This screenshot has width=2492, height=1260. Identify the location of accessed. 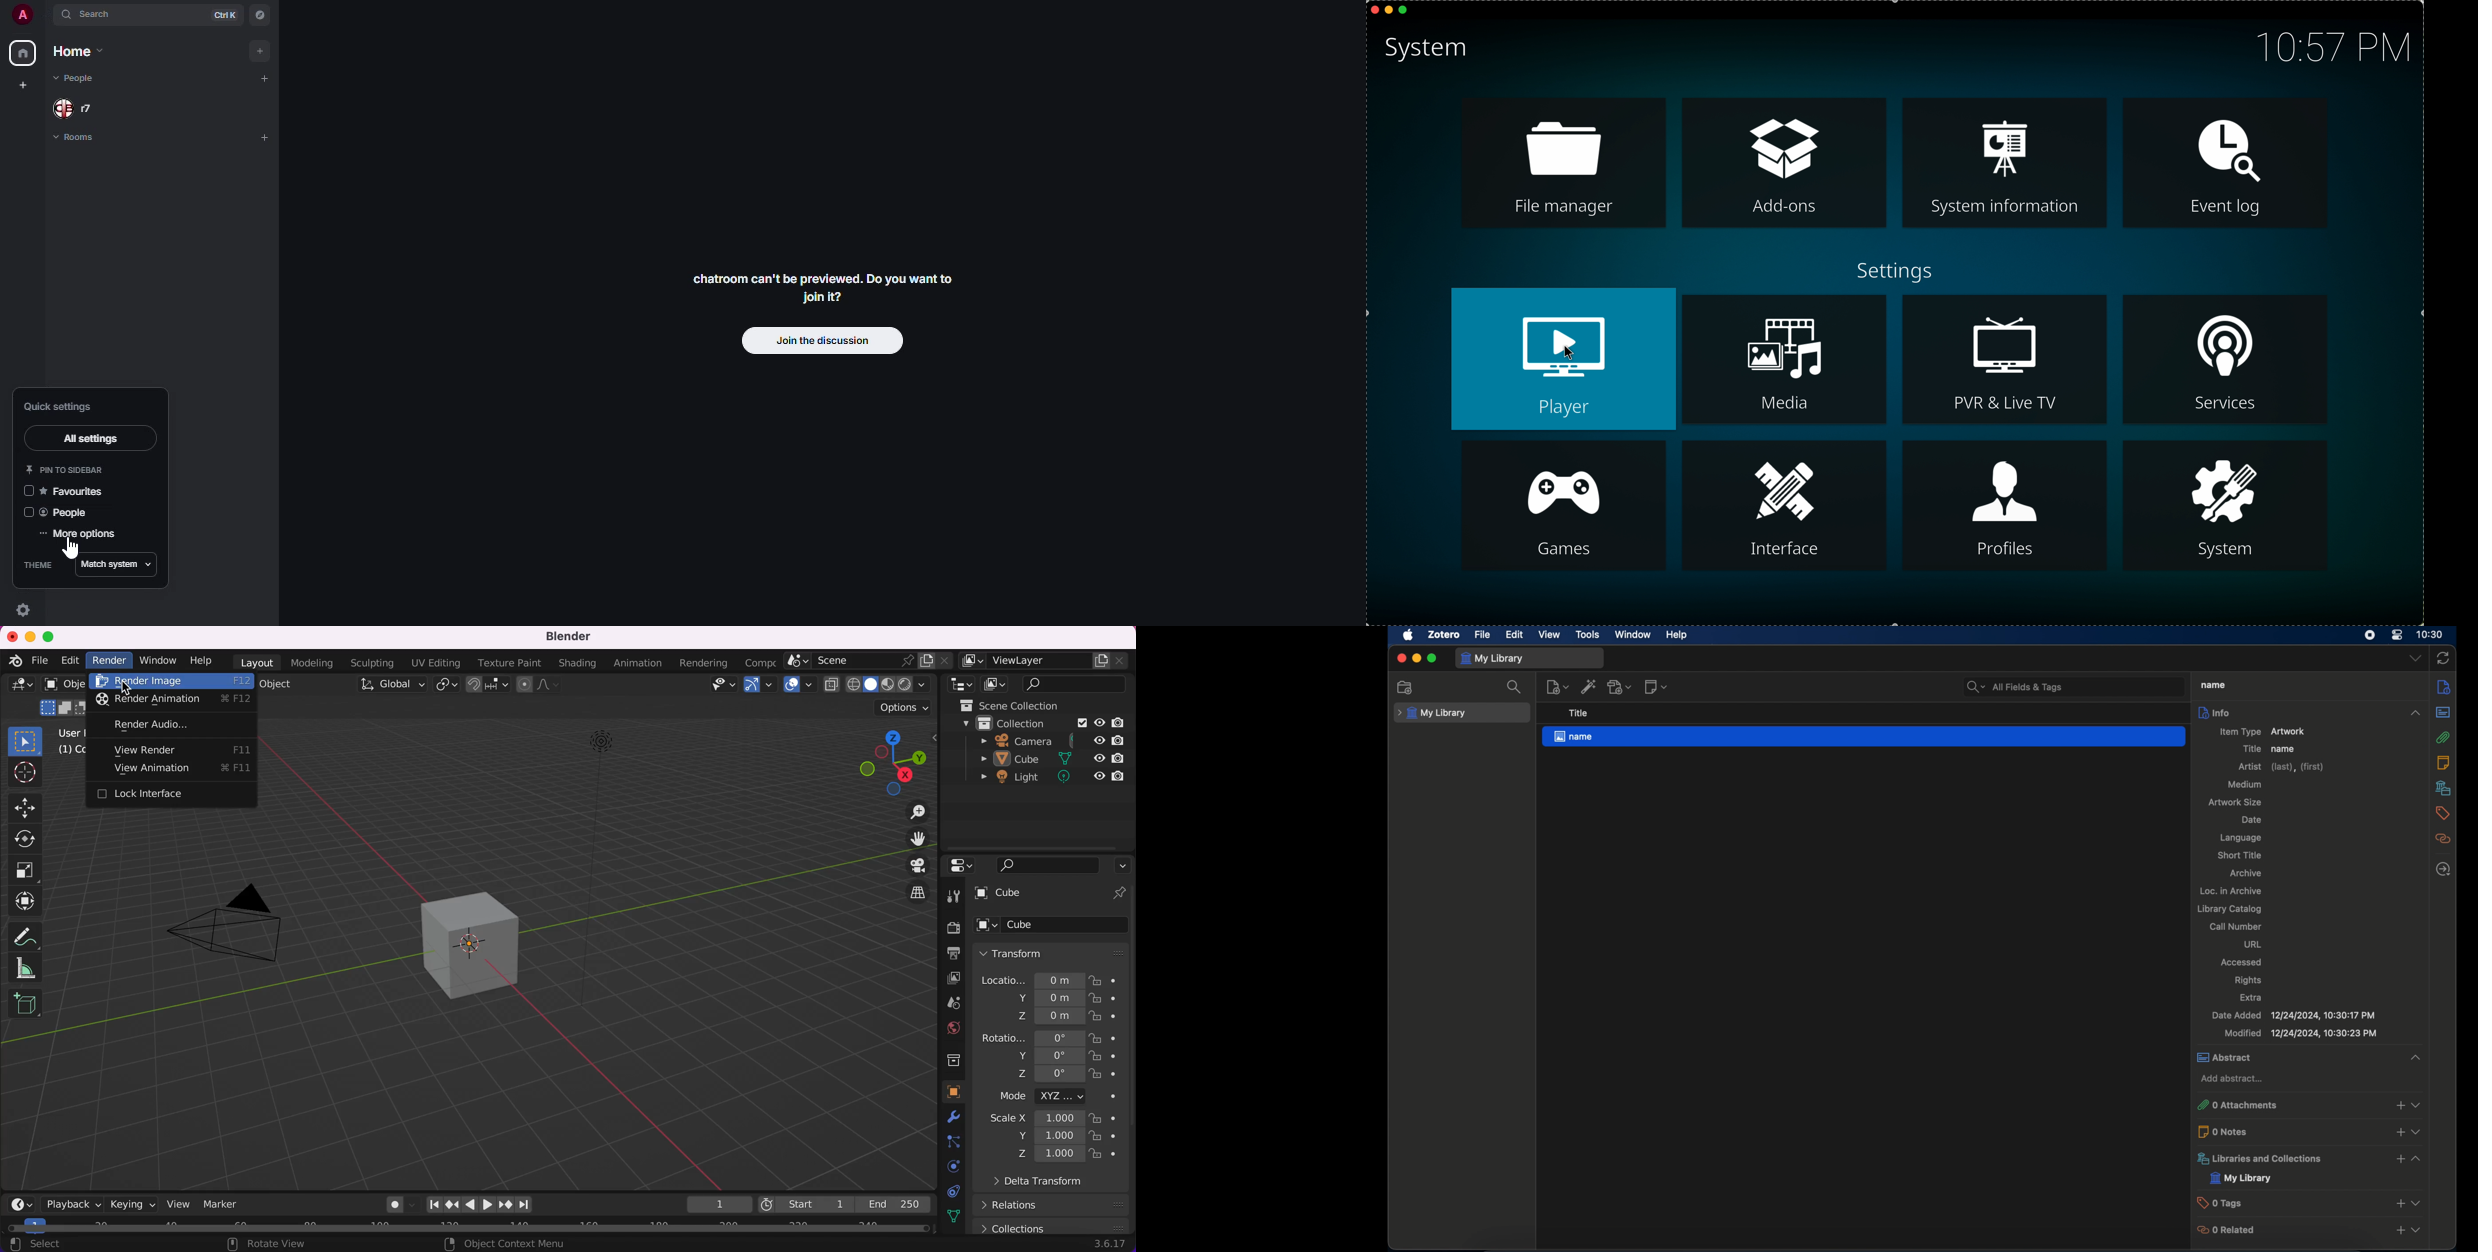
(2242, 962).